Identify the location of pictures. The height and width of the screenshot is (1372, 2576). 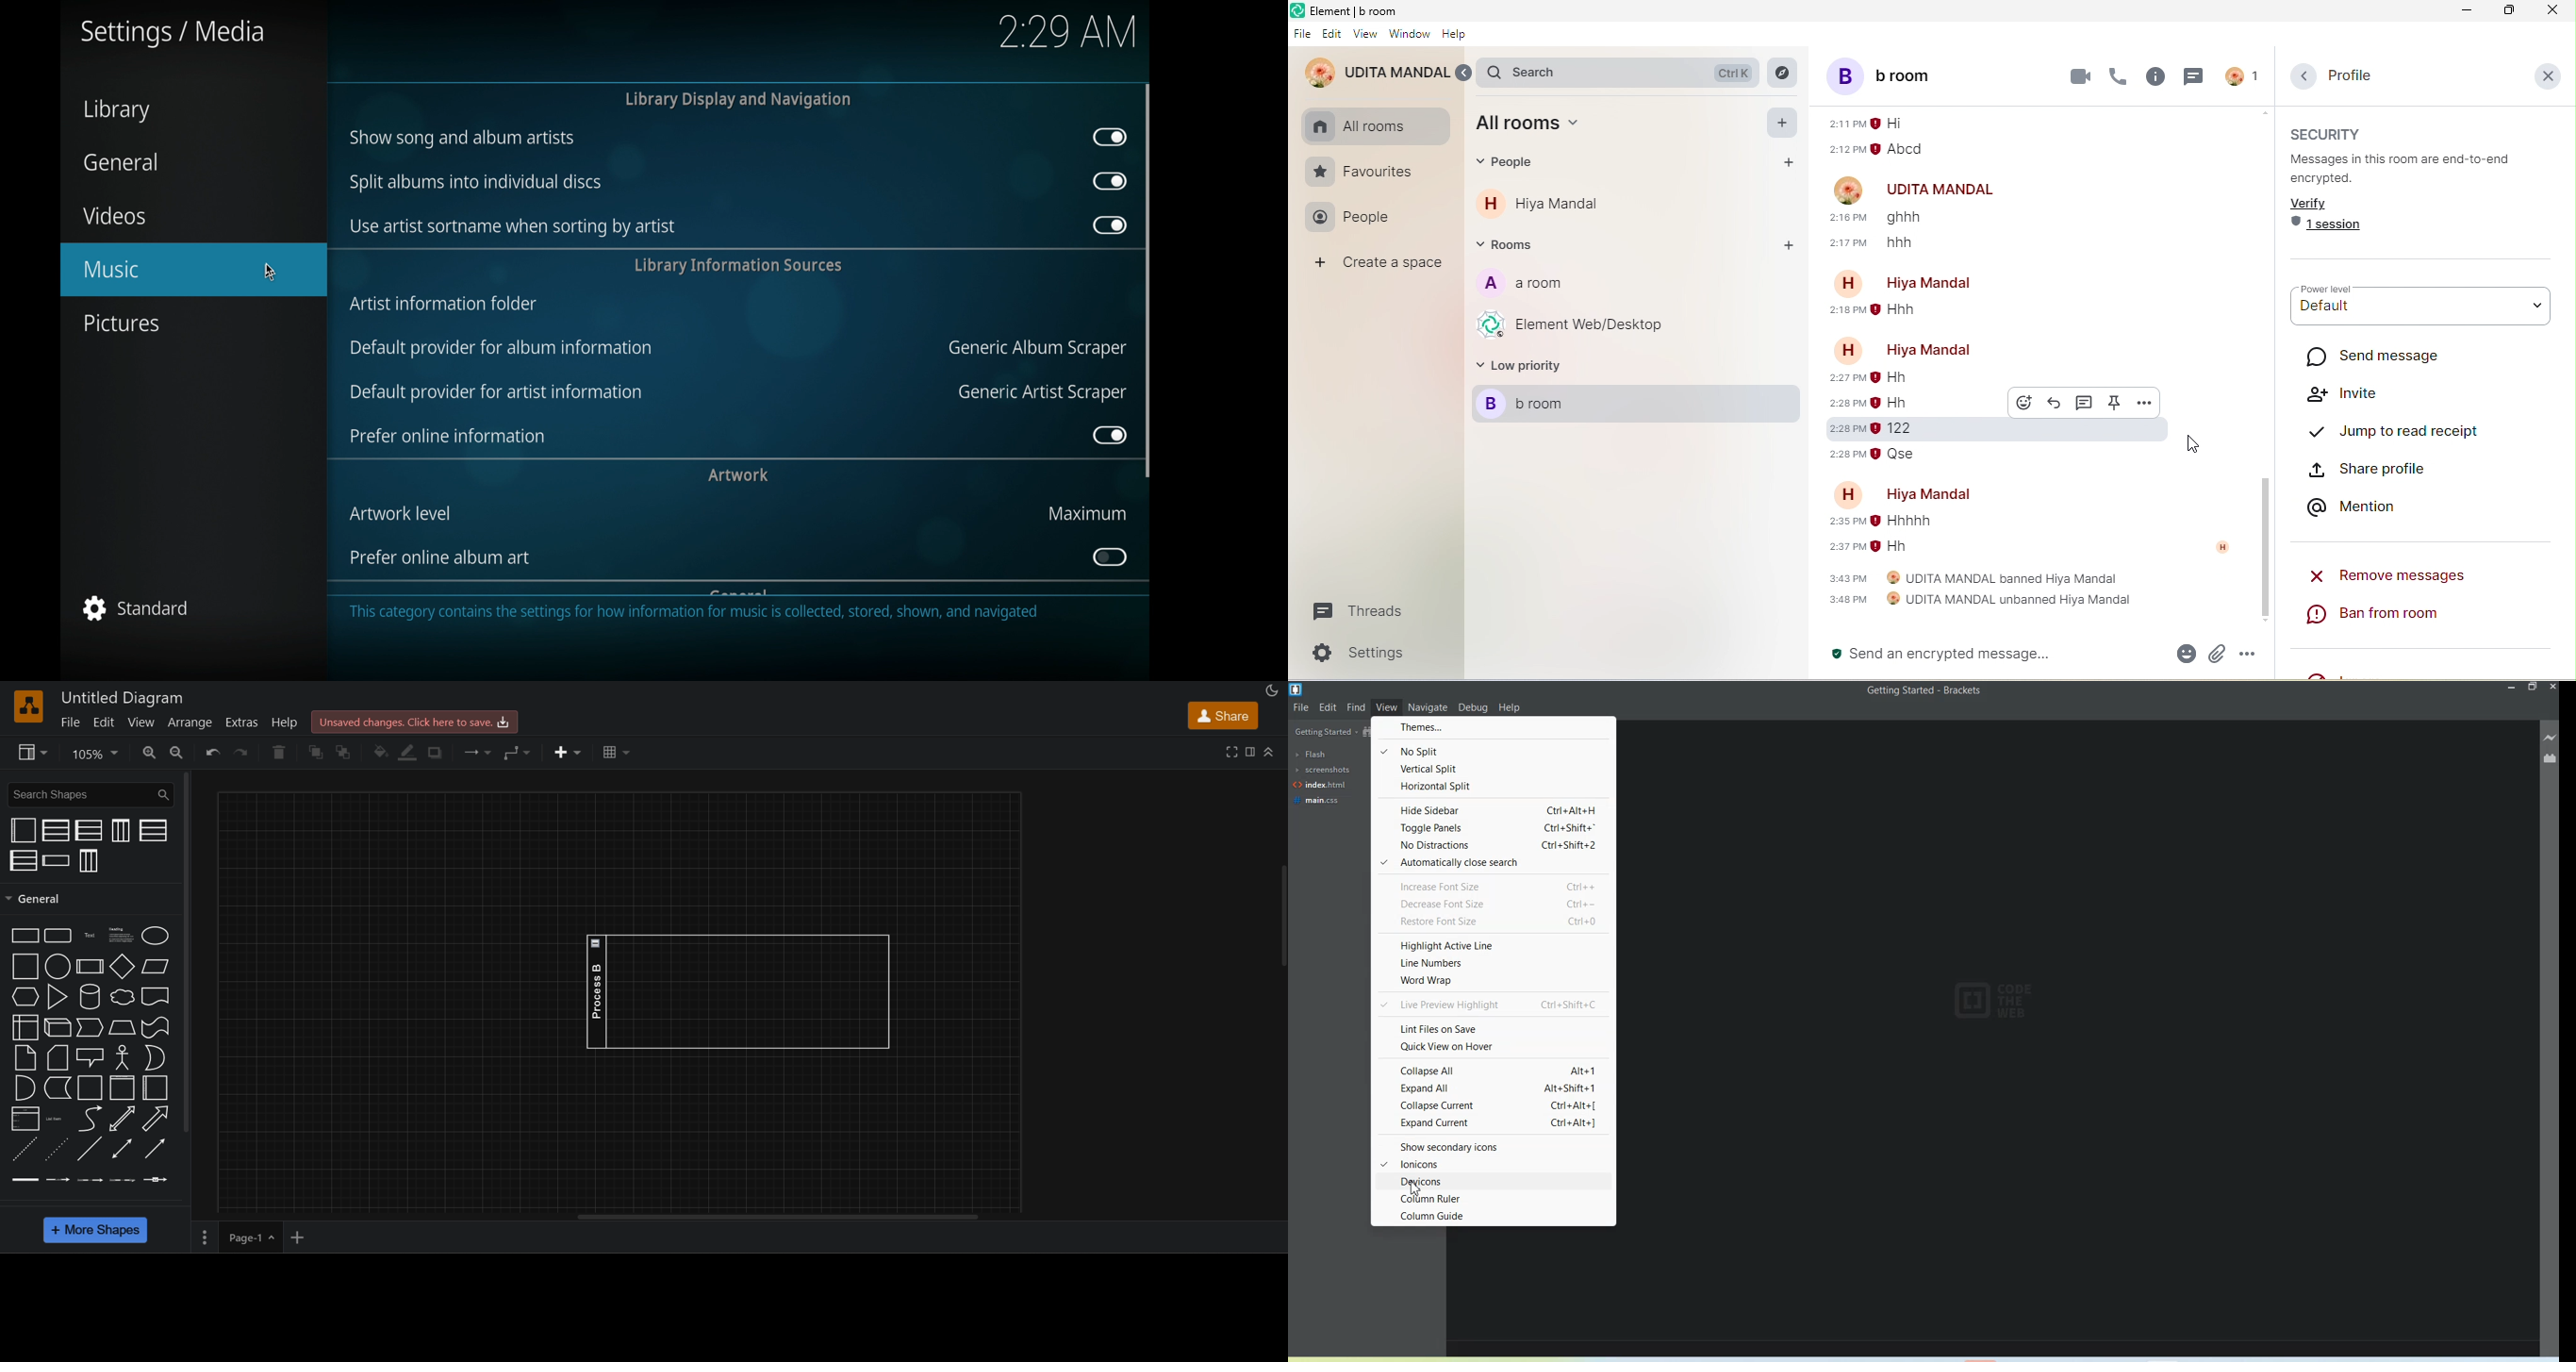
(120, 323).